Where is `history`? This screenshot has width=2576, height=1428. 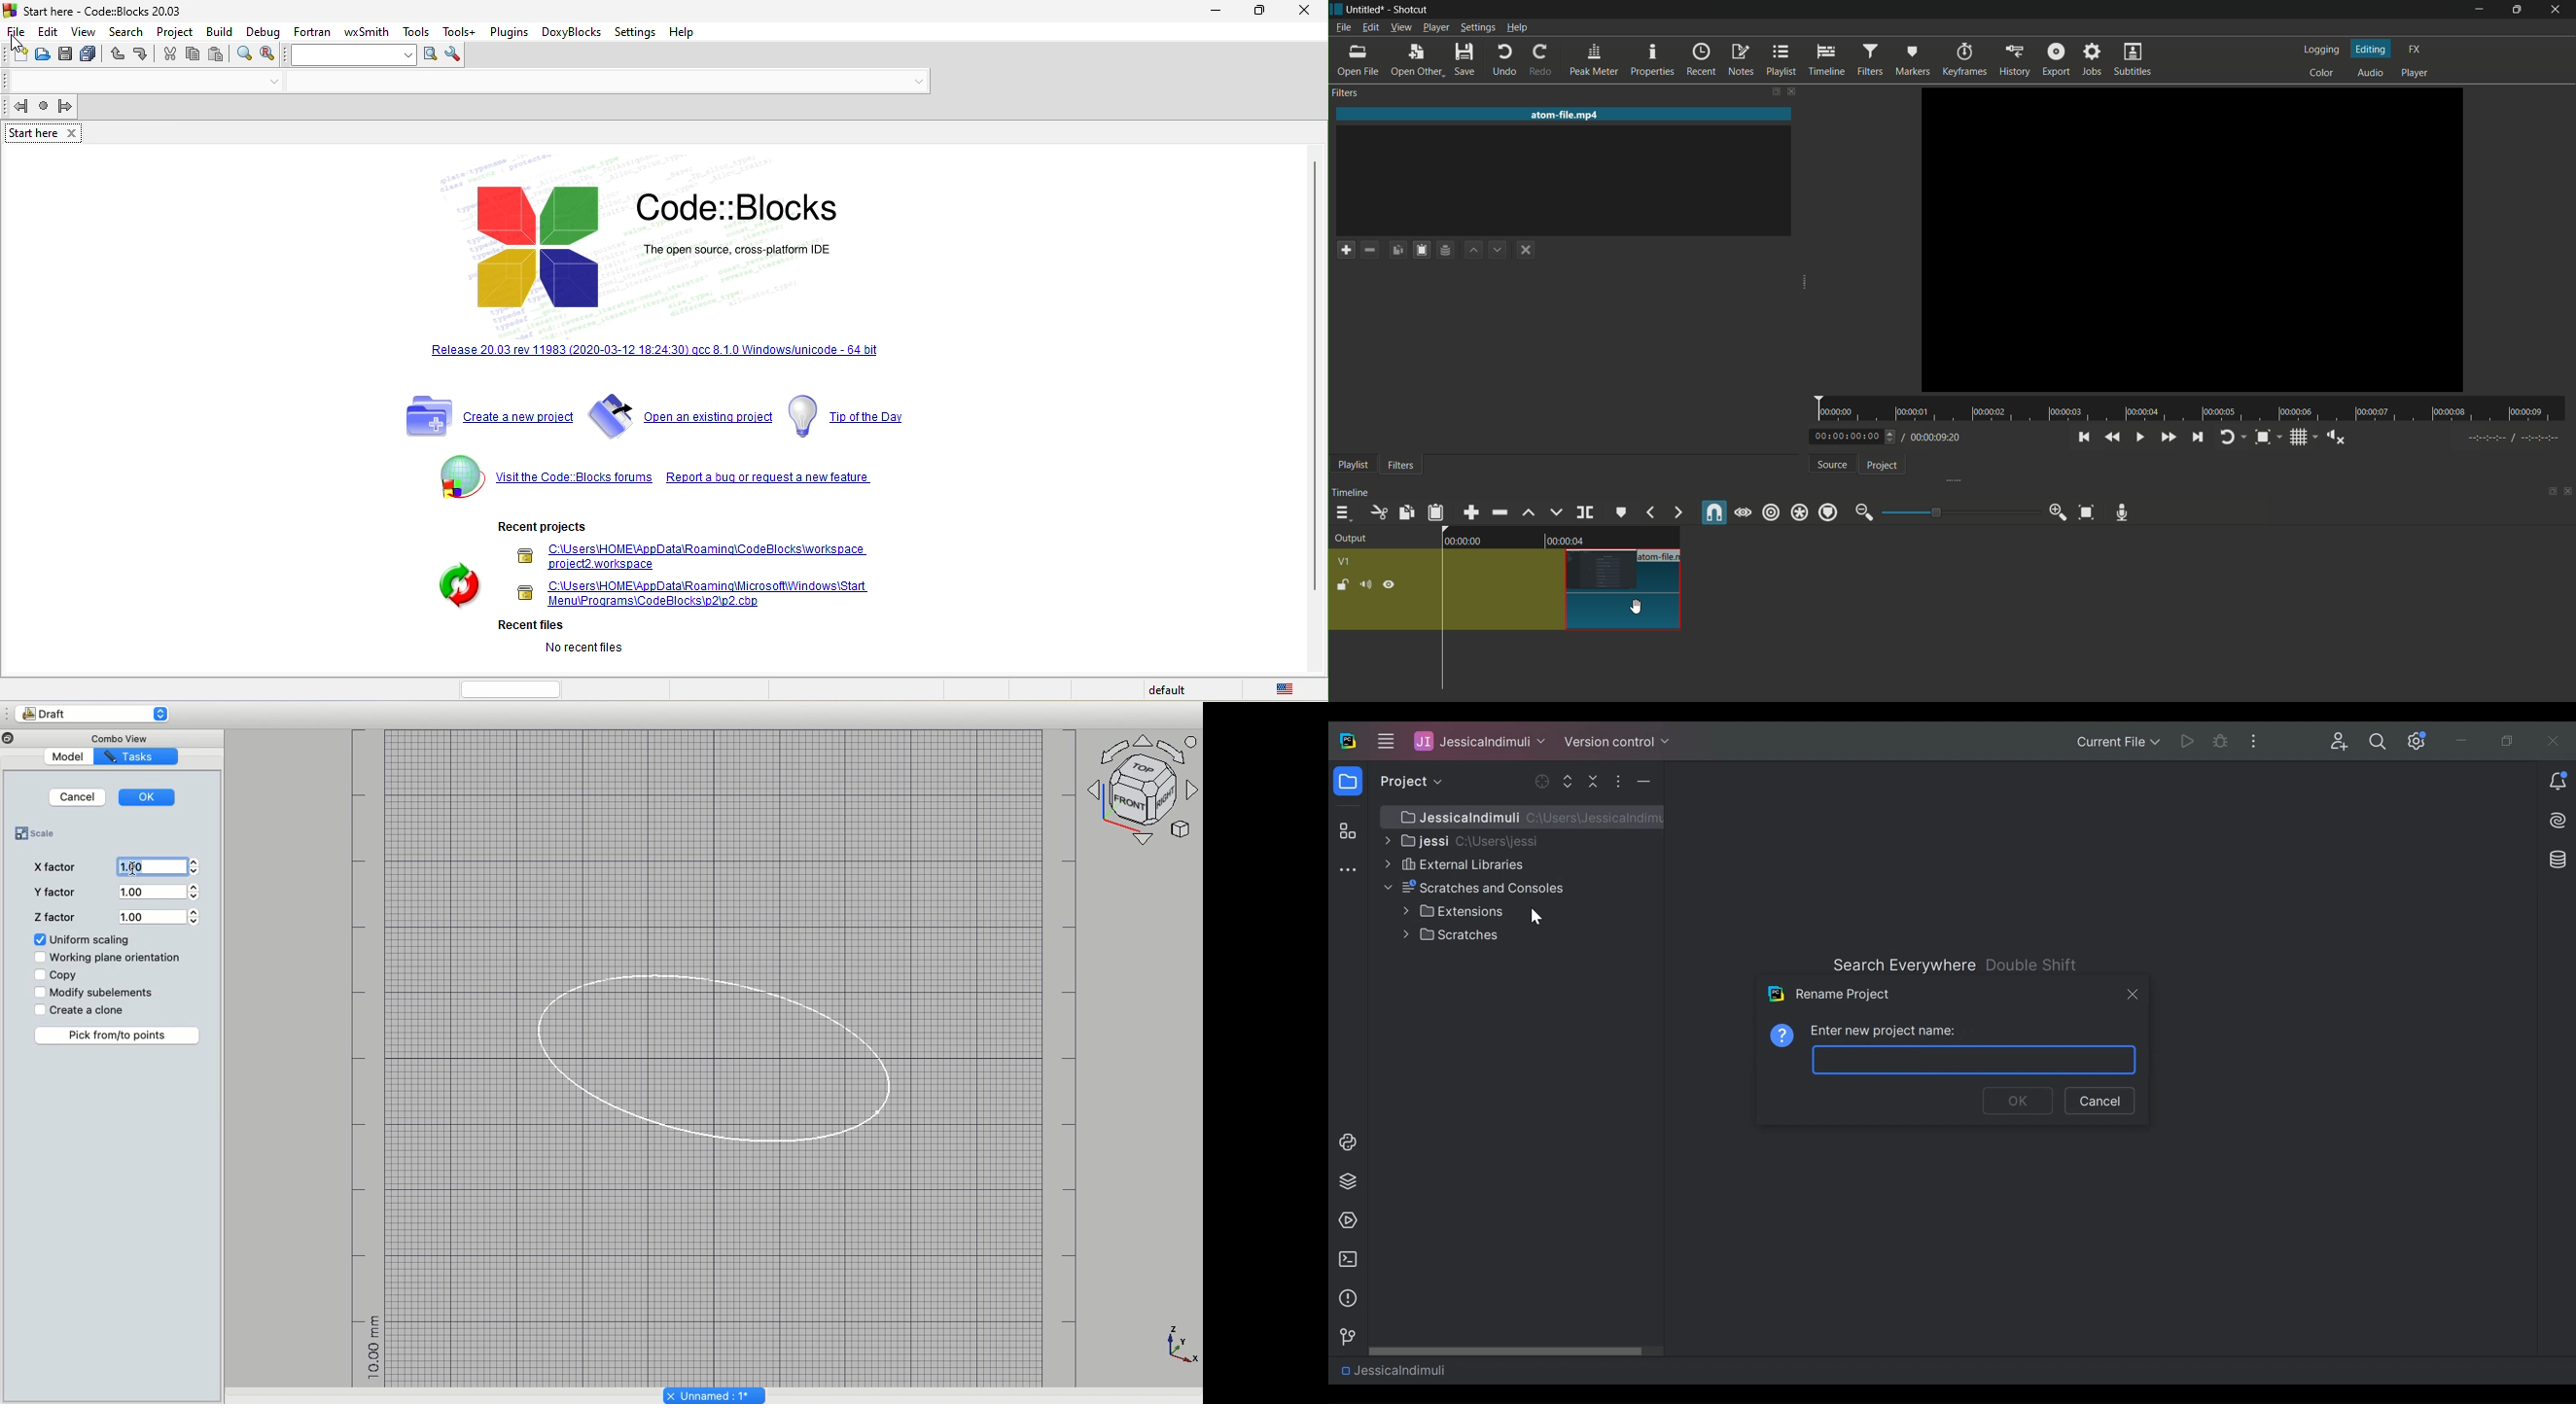
history is located at coordinates (2016, 58).